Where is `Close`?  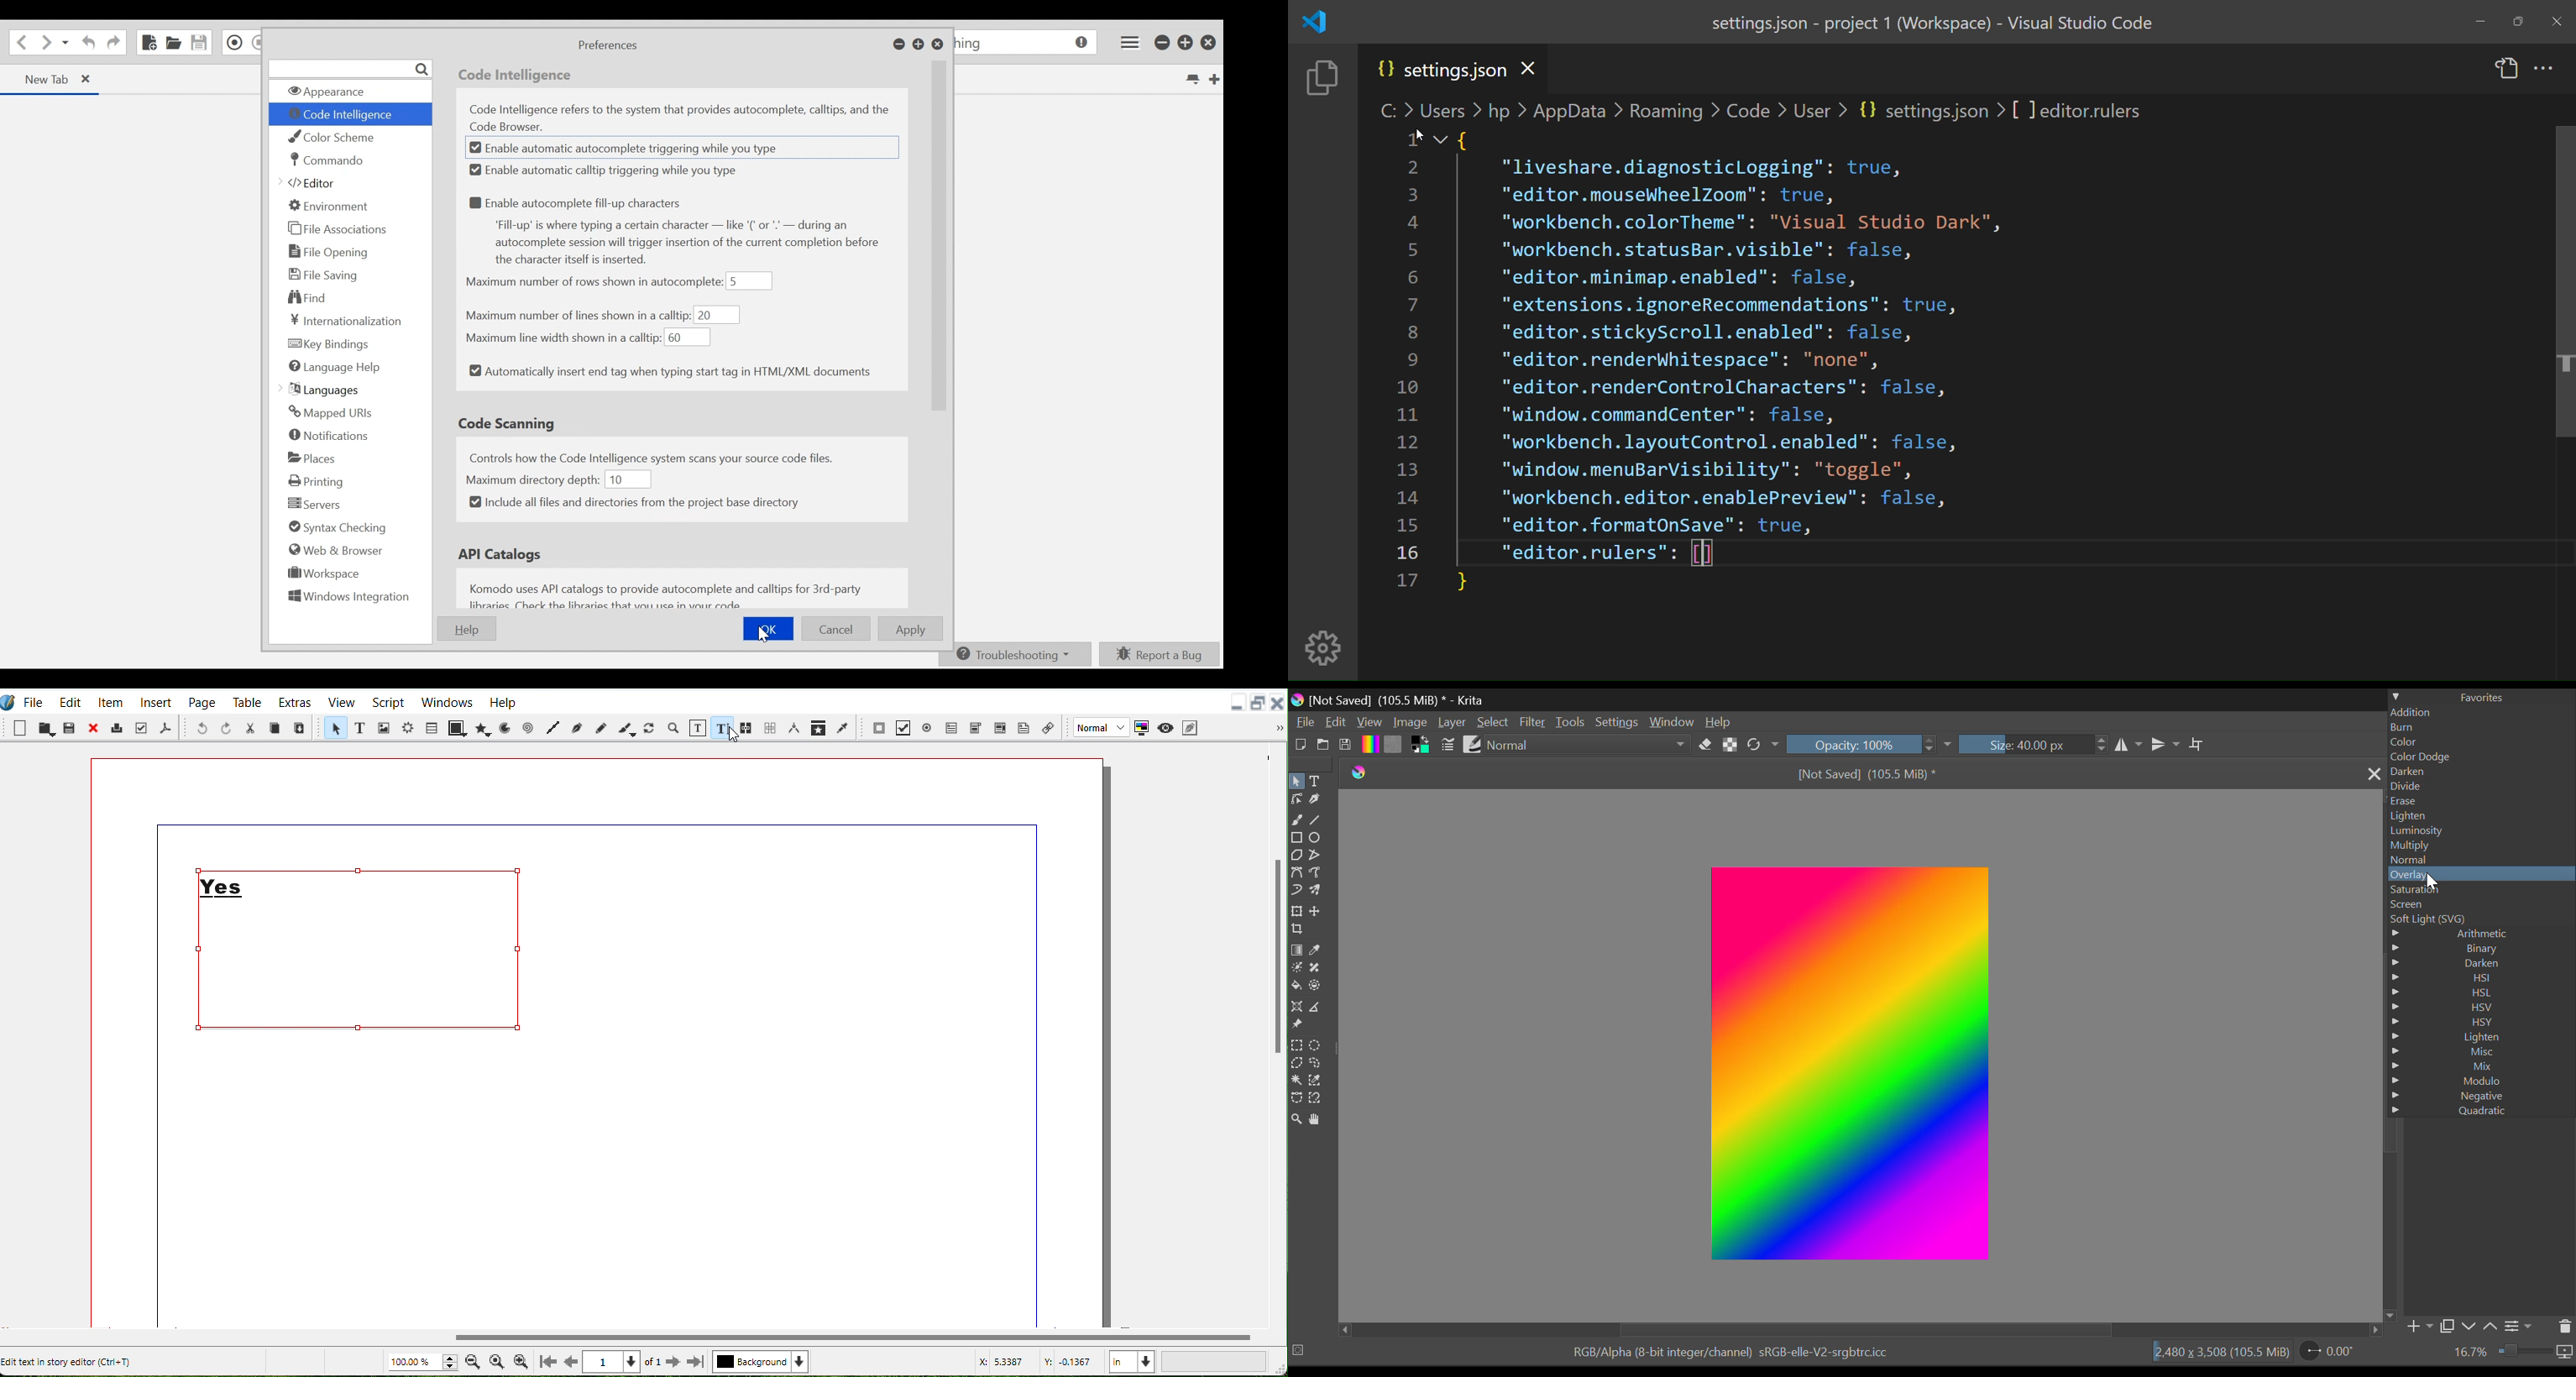 Close is located at coordinates (95, 728).